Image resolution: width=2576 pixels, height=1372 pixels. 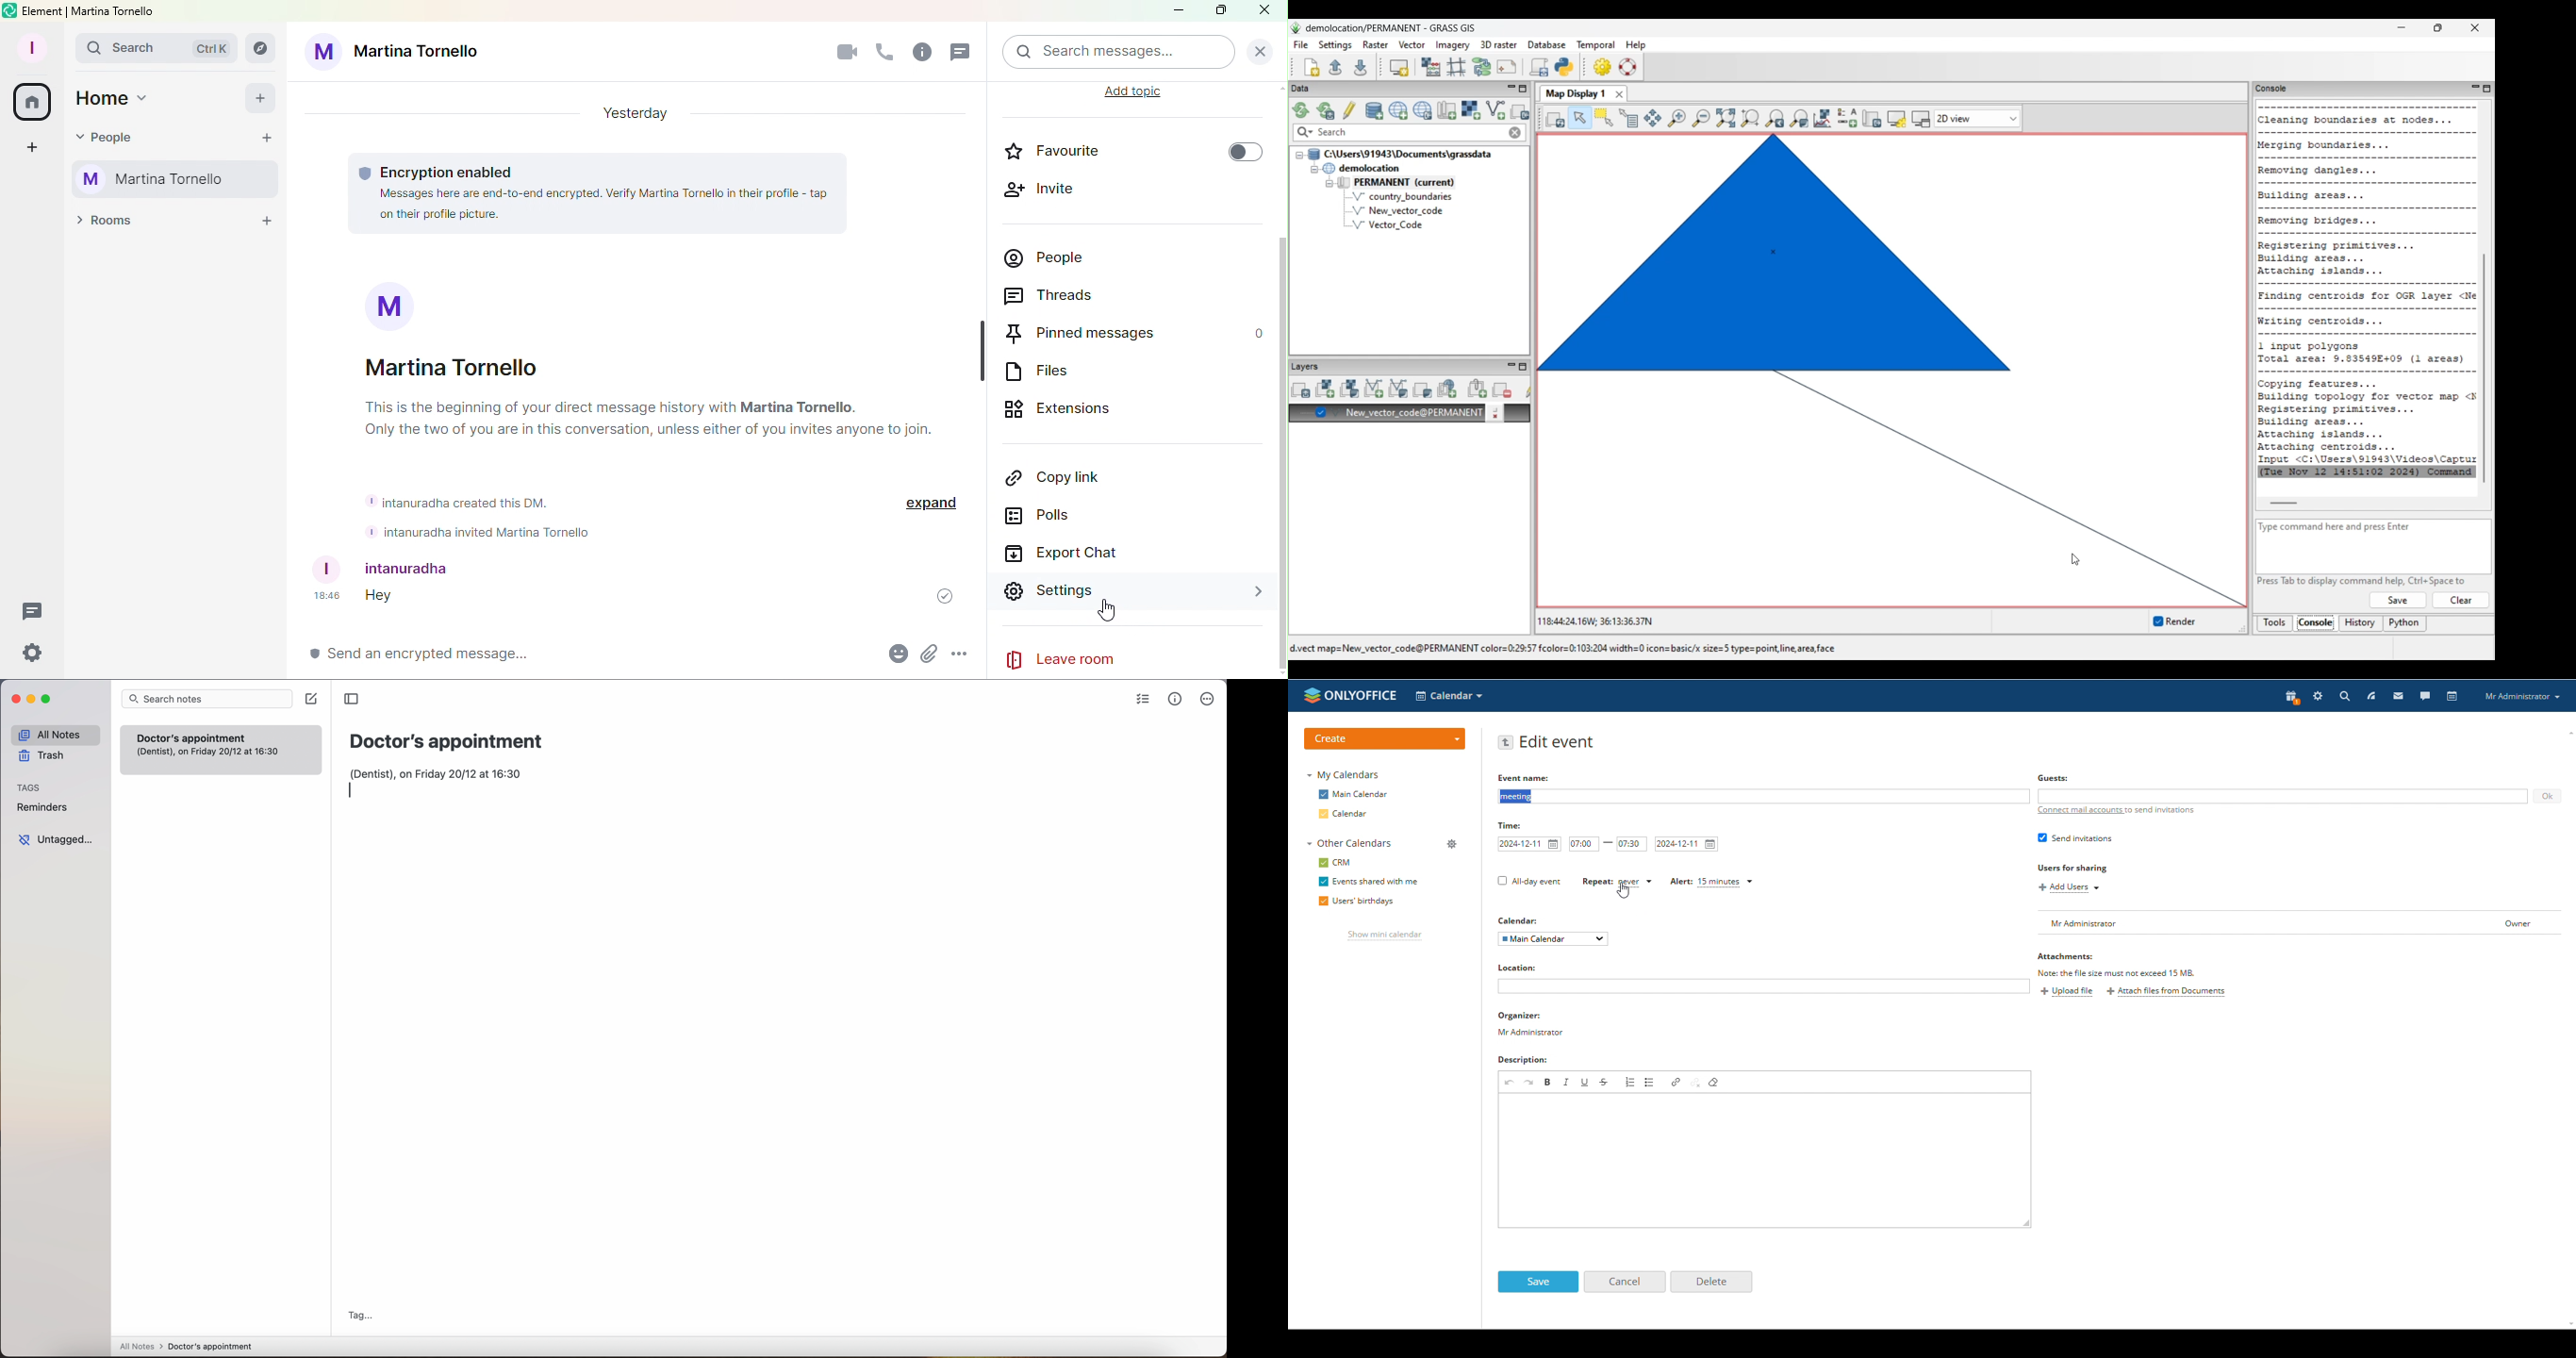 I want to click on Copy Link, so click(x=1129, y=475).